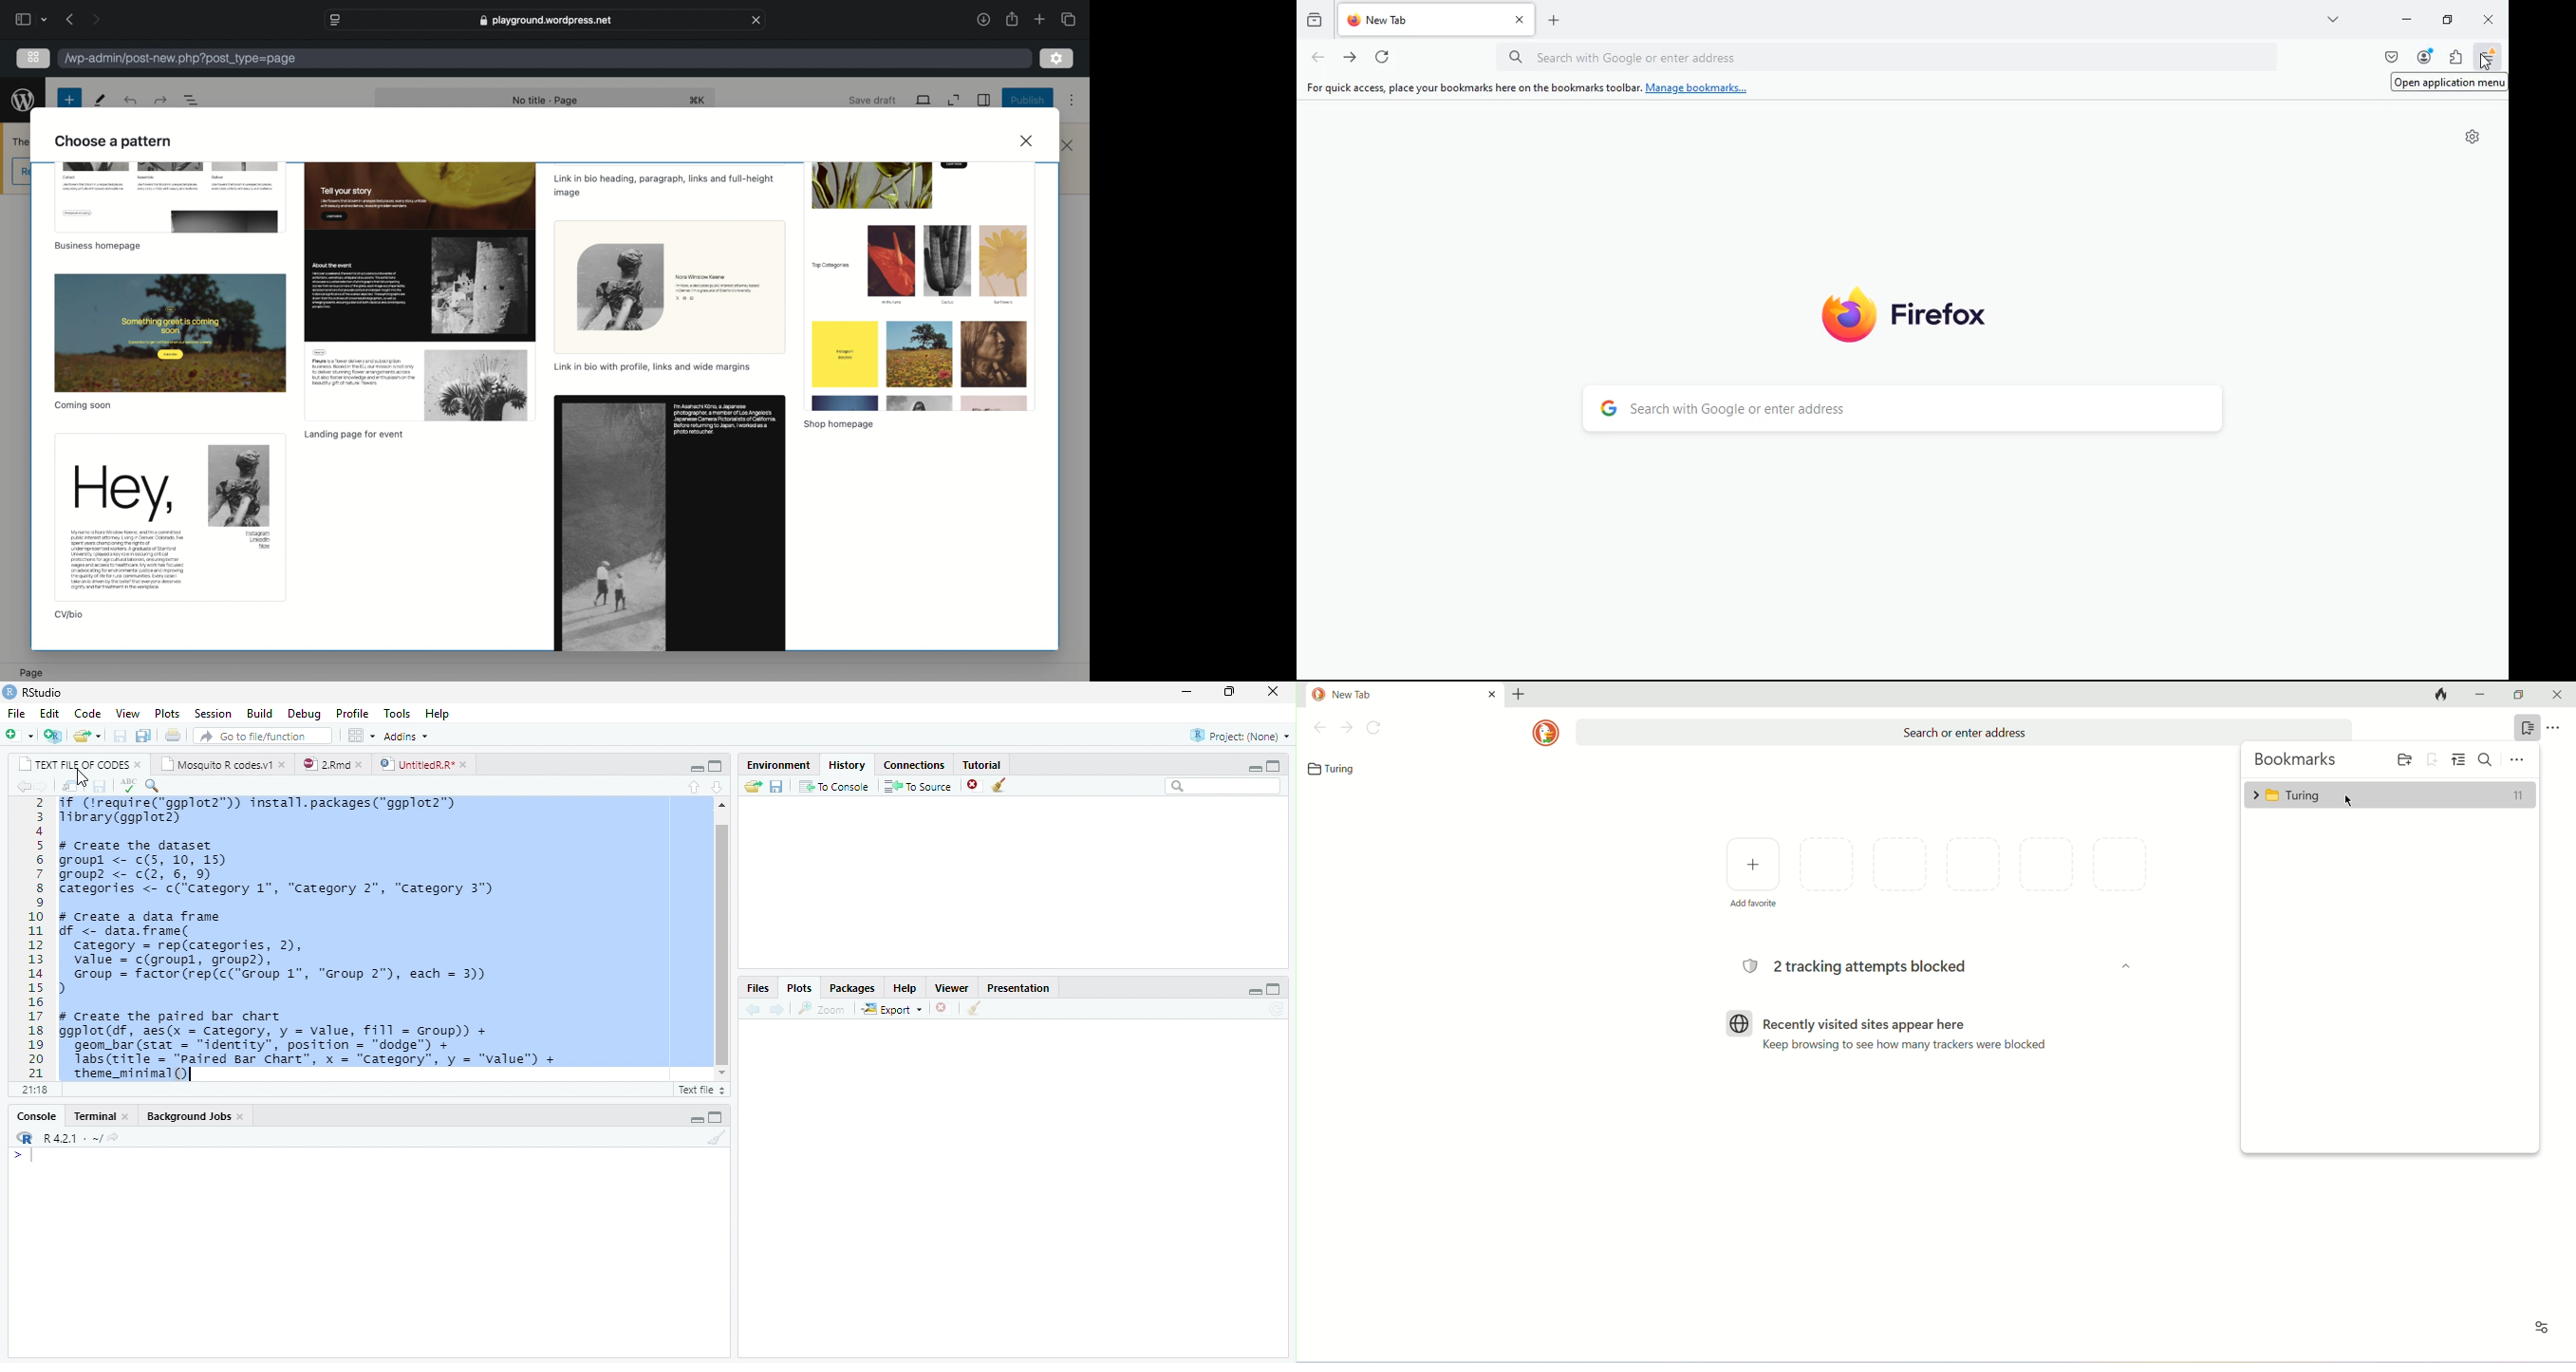 The width and height of the screenshot is (2576, 1372). What do you see at coordinates (74, 765) in the screenshot?
I see `text file of codes` at bounding box center [74, 765].